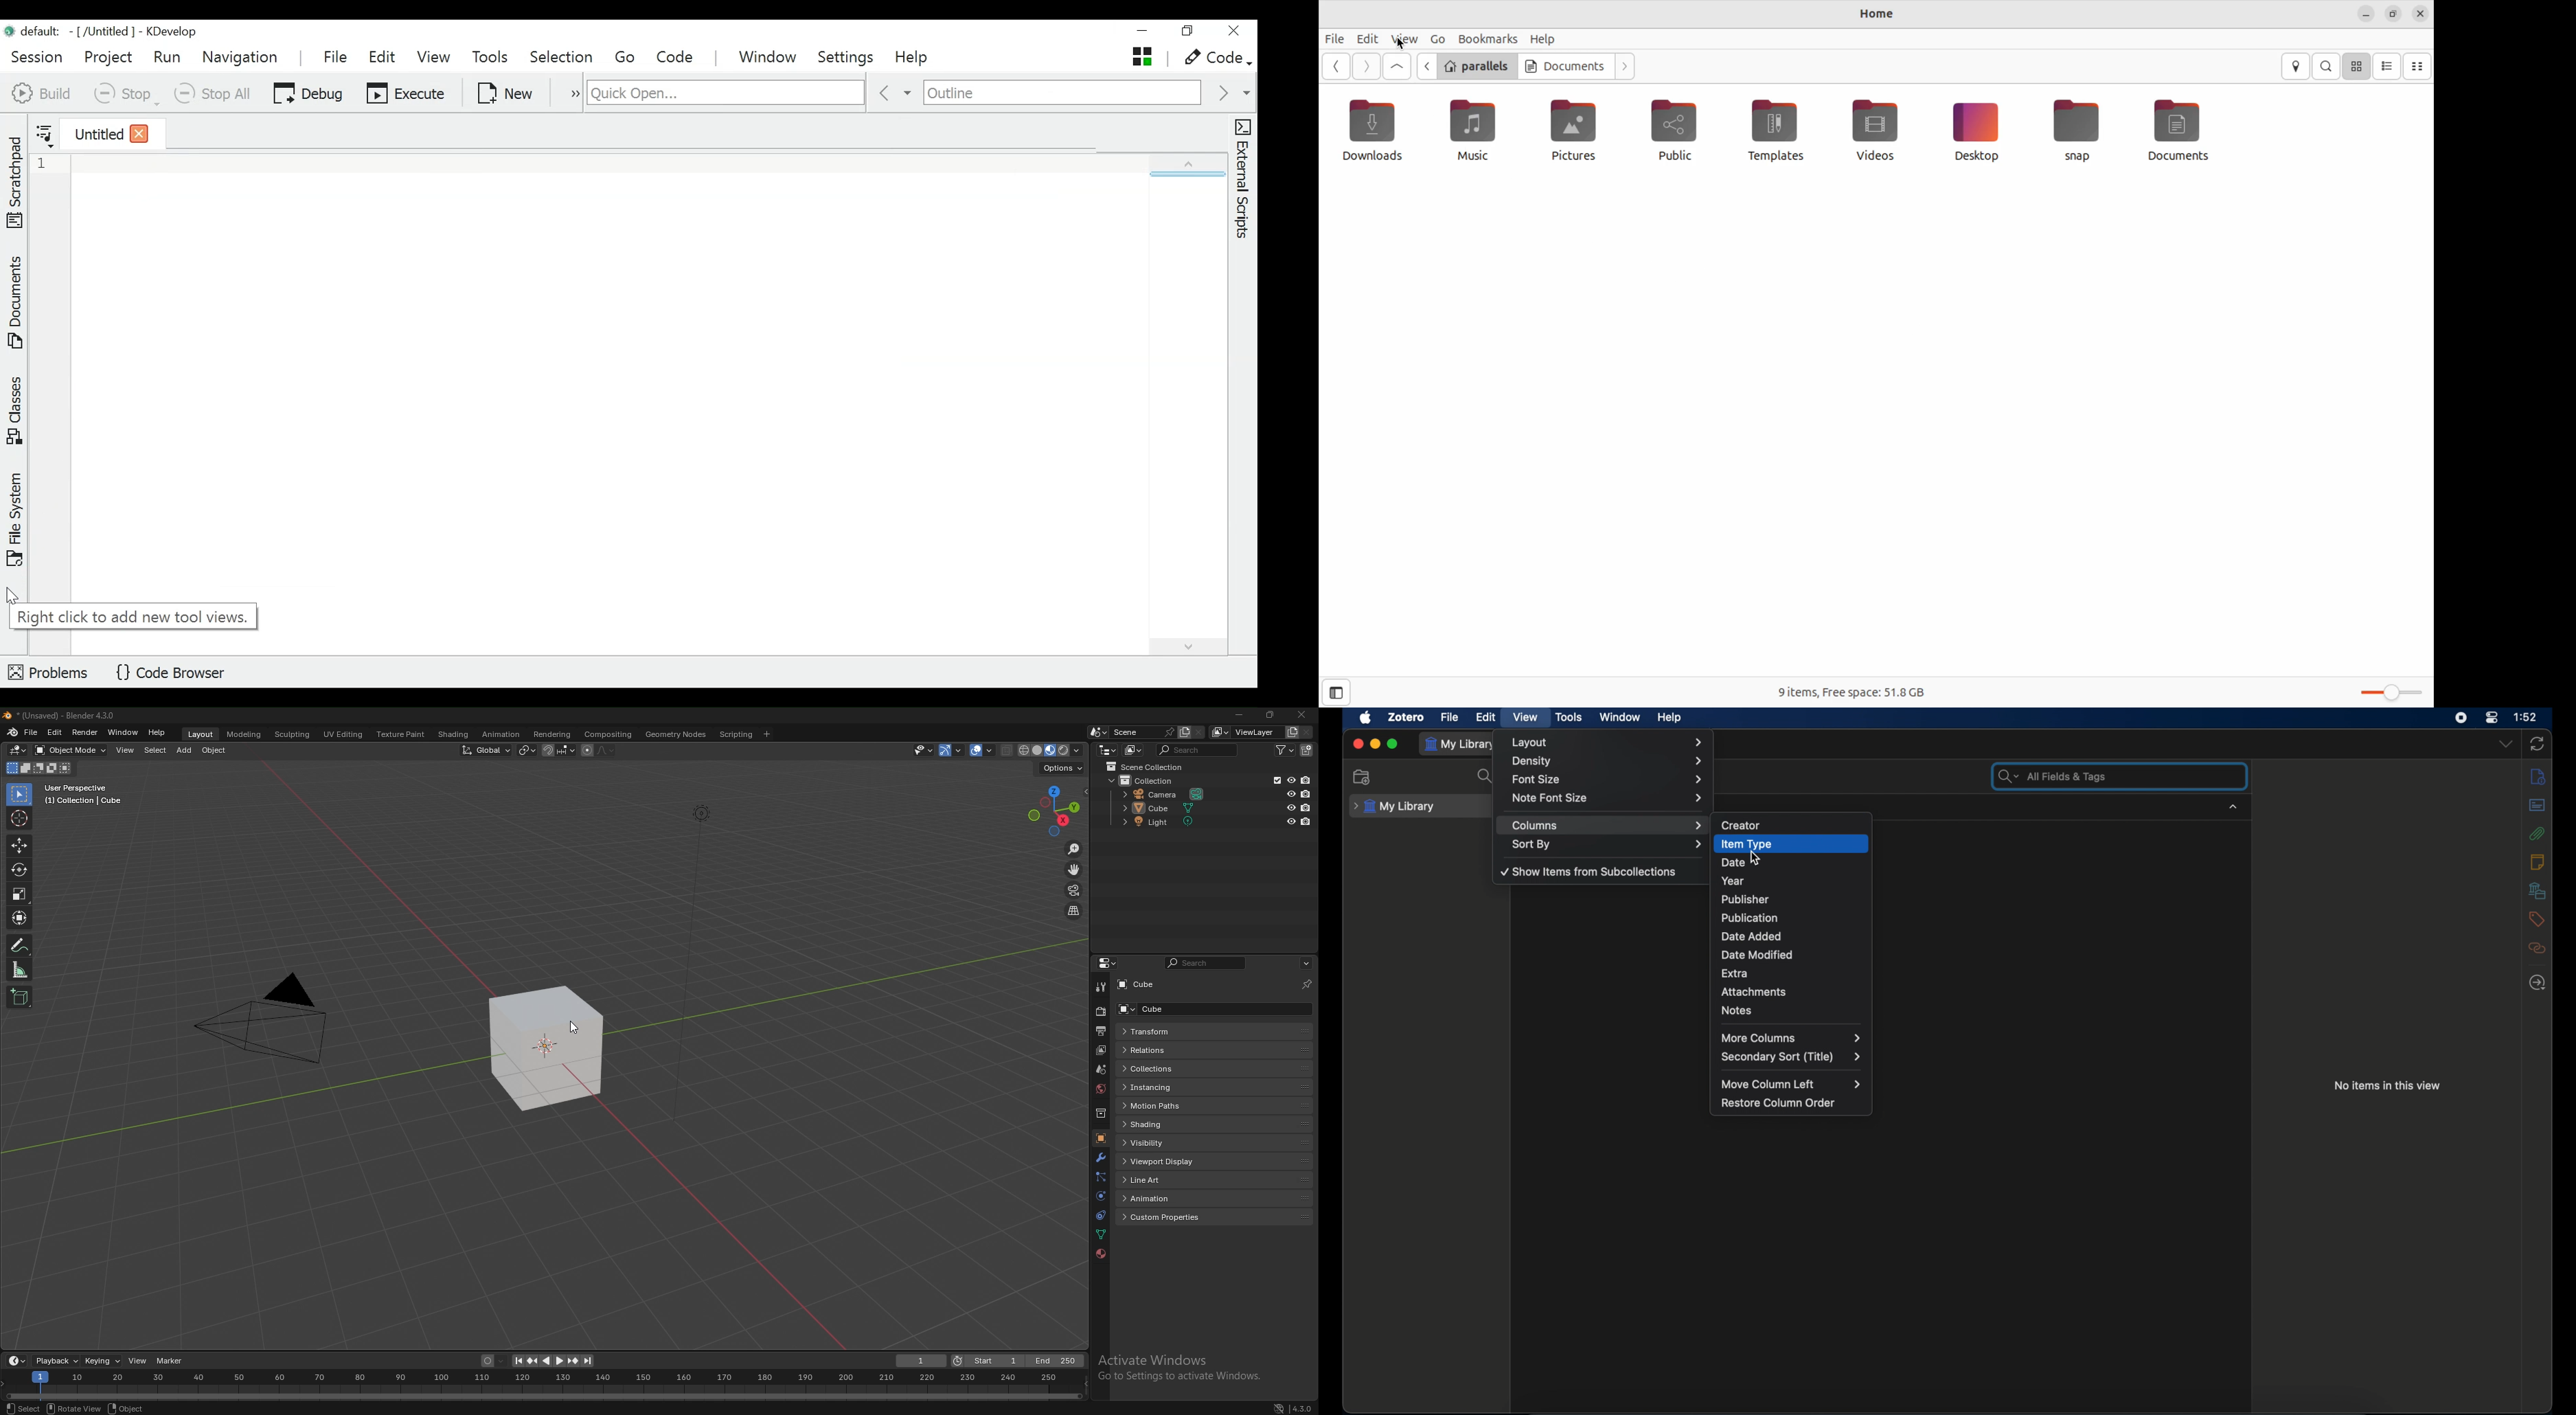 This screenshot has width=2576, height=1428. What do you see at coordinates (1734, 861) in the screenshot?
I see `date` at bounding box center [1734, 861].